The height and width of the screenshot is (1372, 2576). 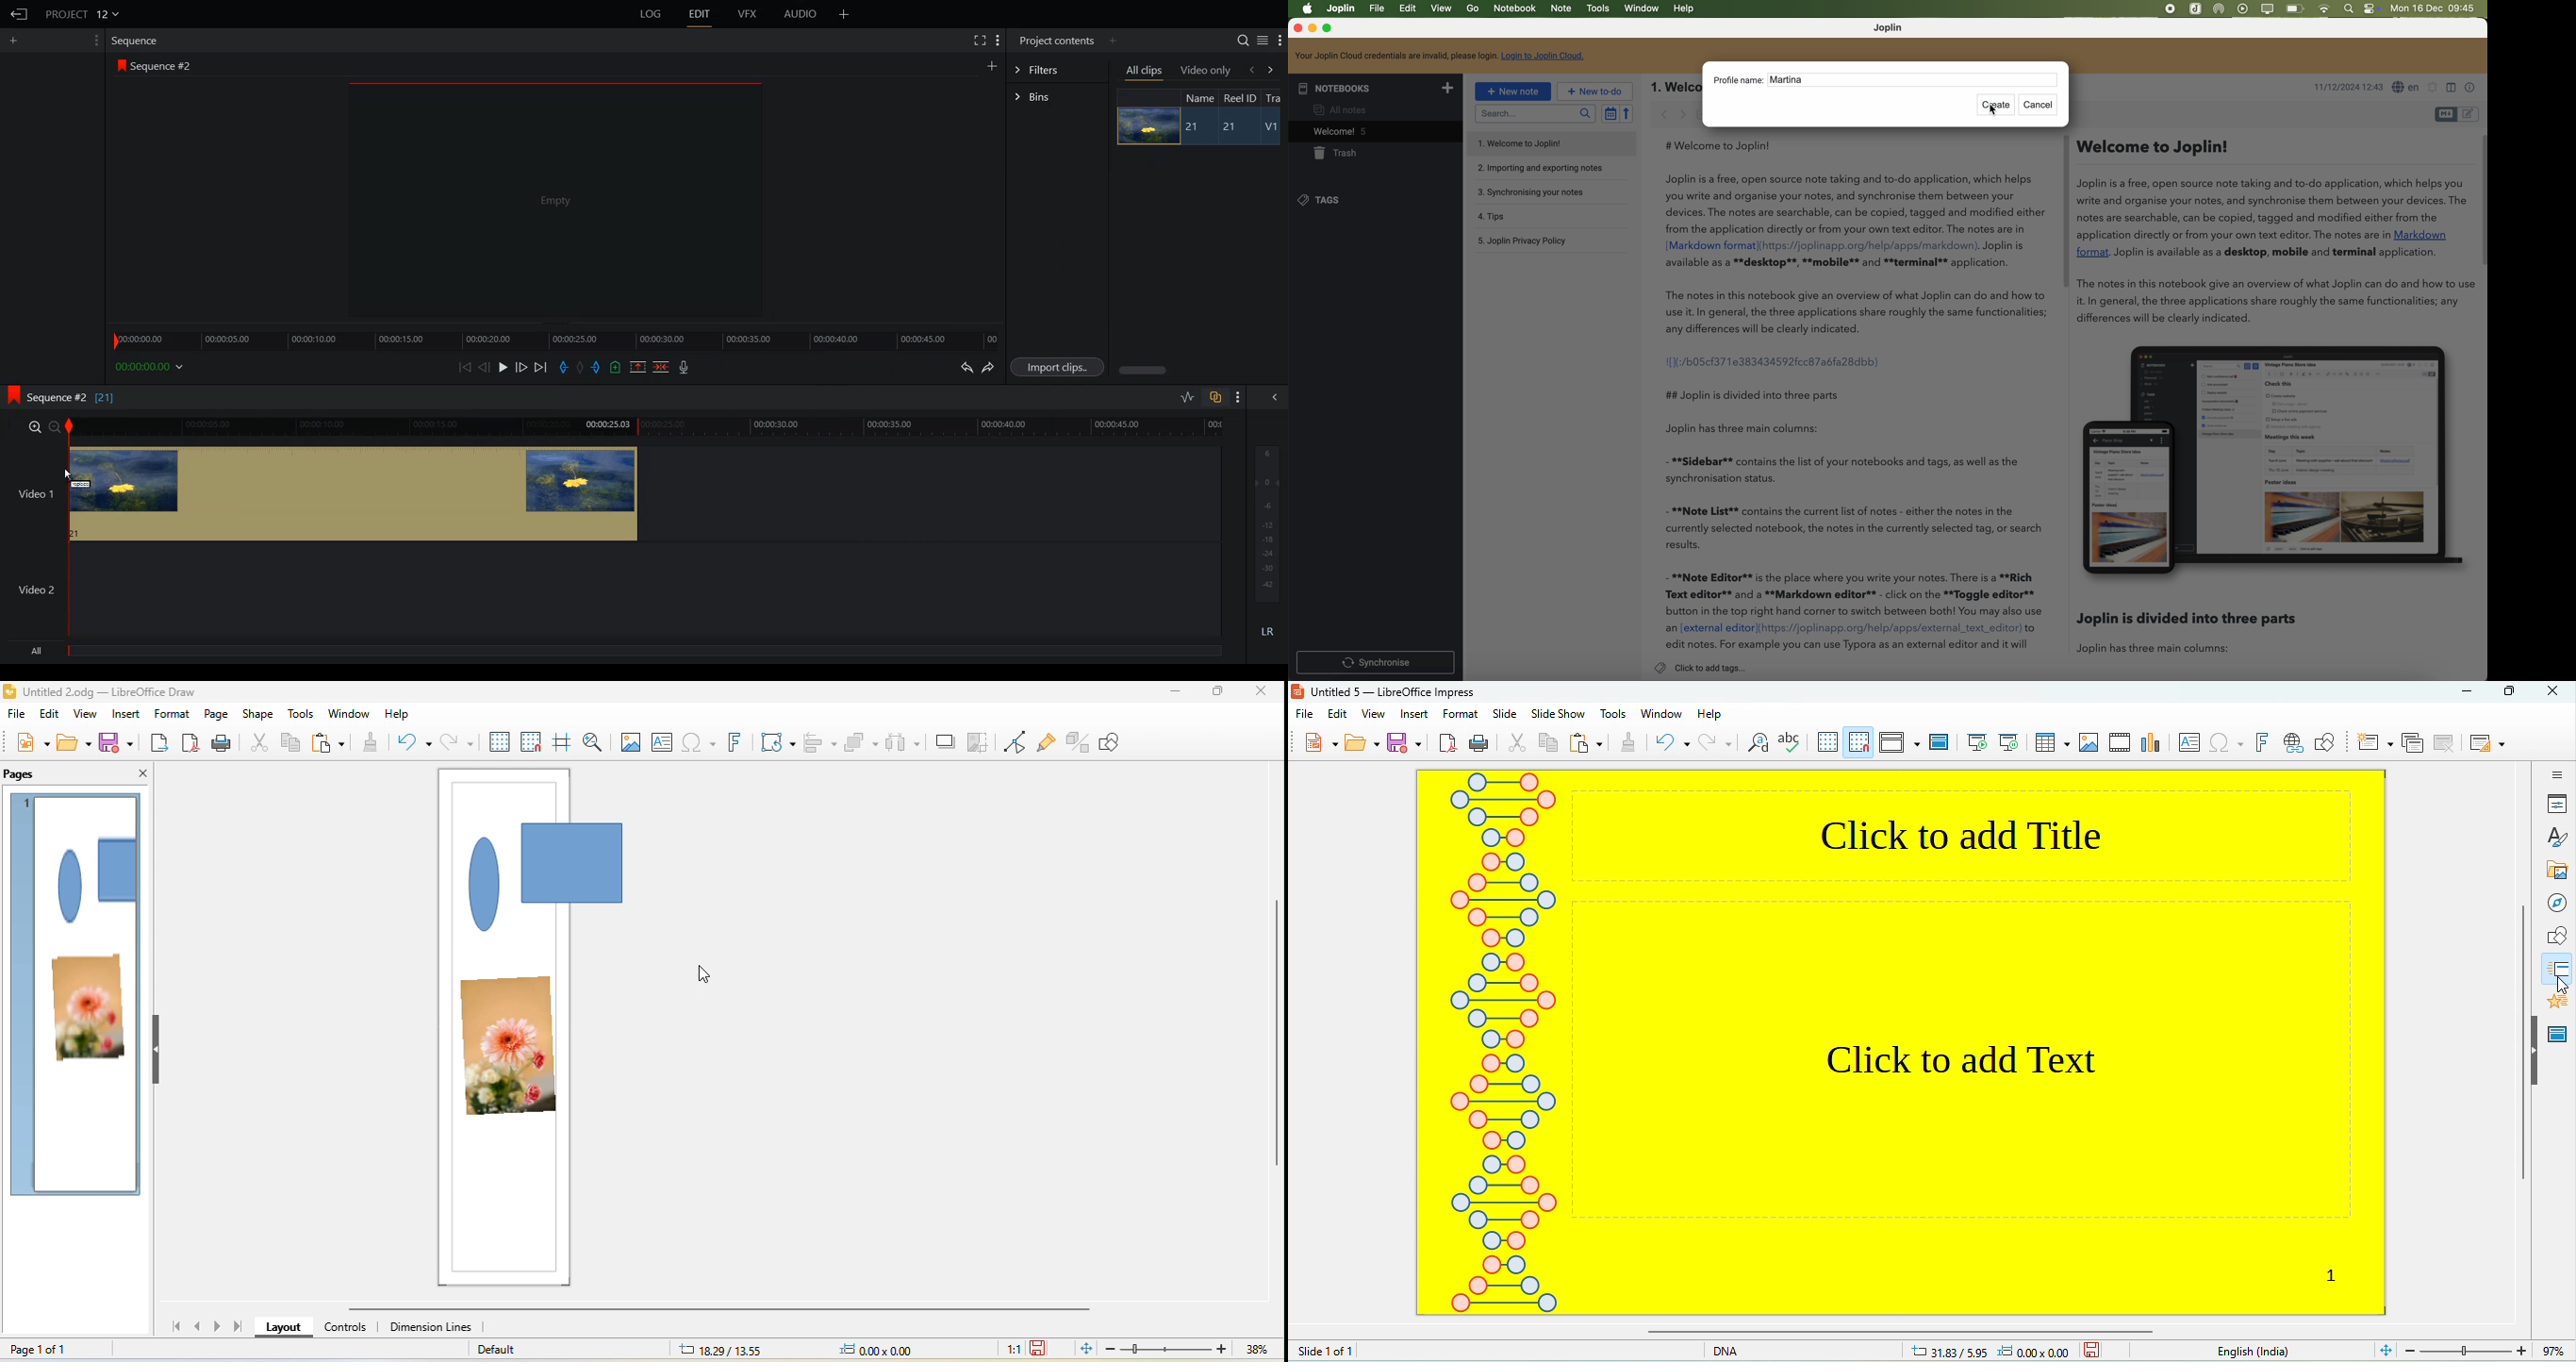 What do you see at coordinates (2107, 1351) in the screenshot?
I see `the document has not been modified since the last save` at bounding box center [2107, 1351].